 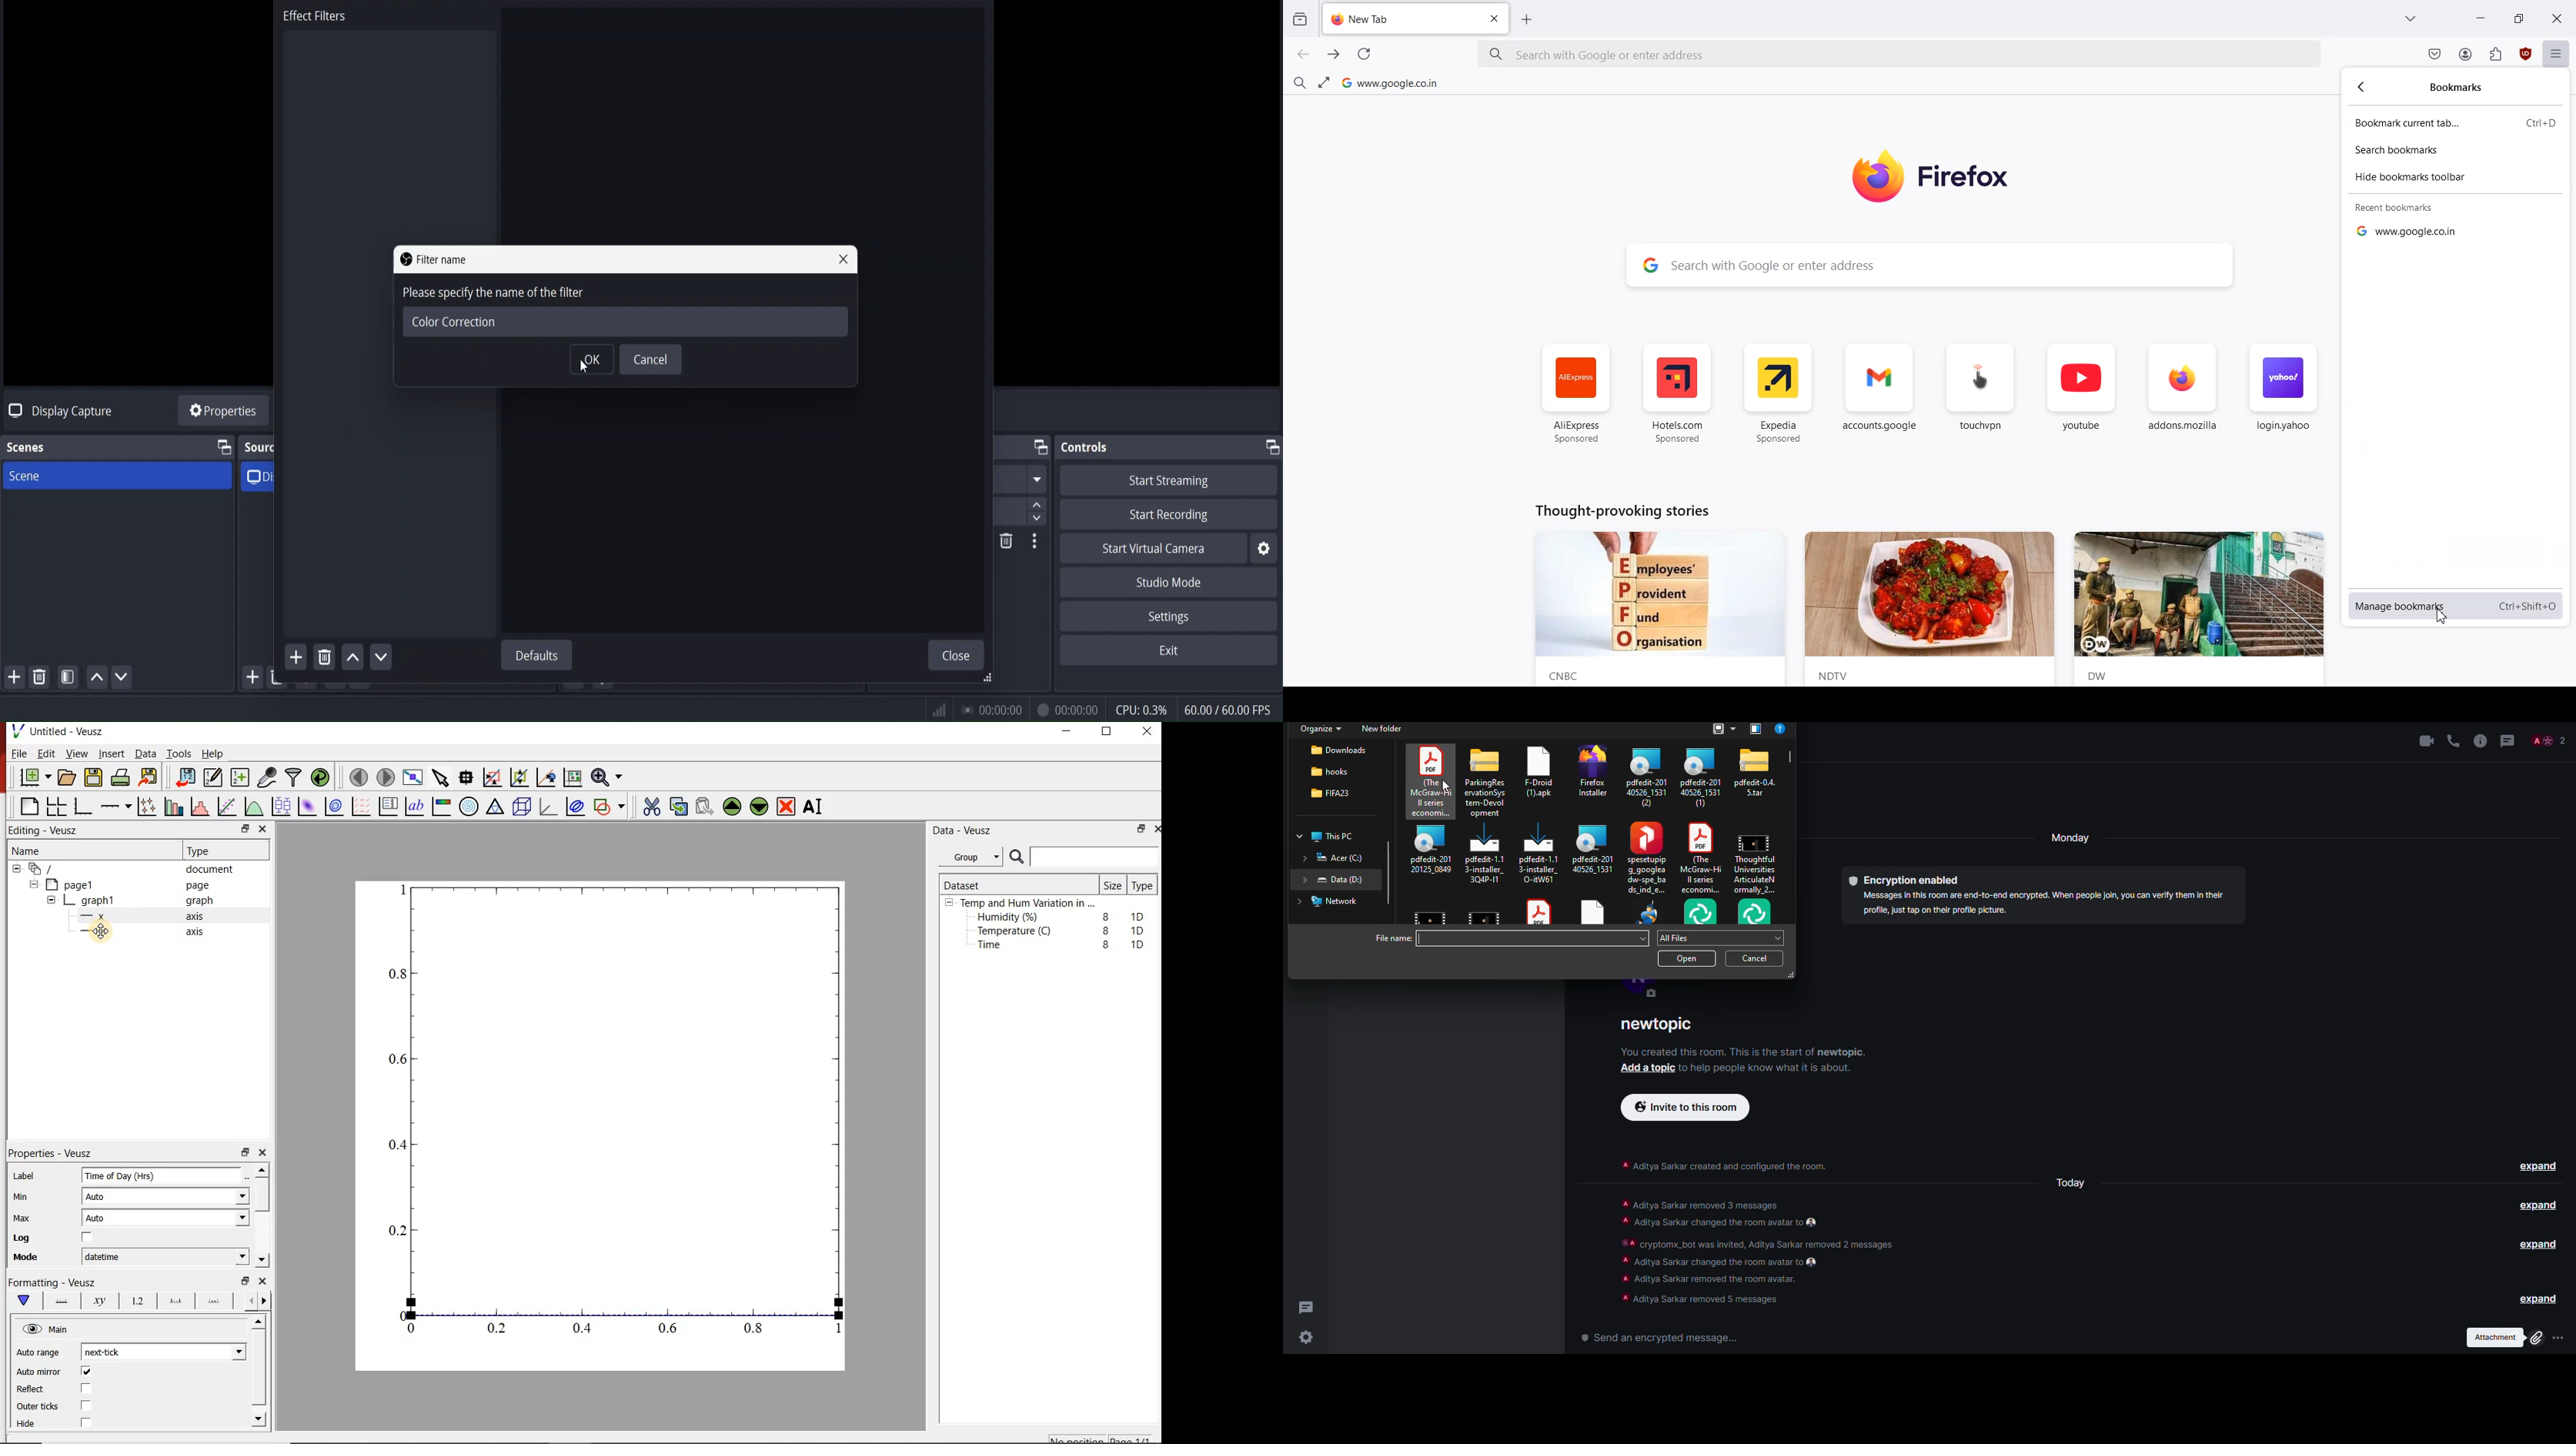 What do you see at coordinates (1700, 913) in the screenshot?
I see `file` at bounding box center [1700, 913].